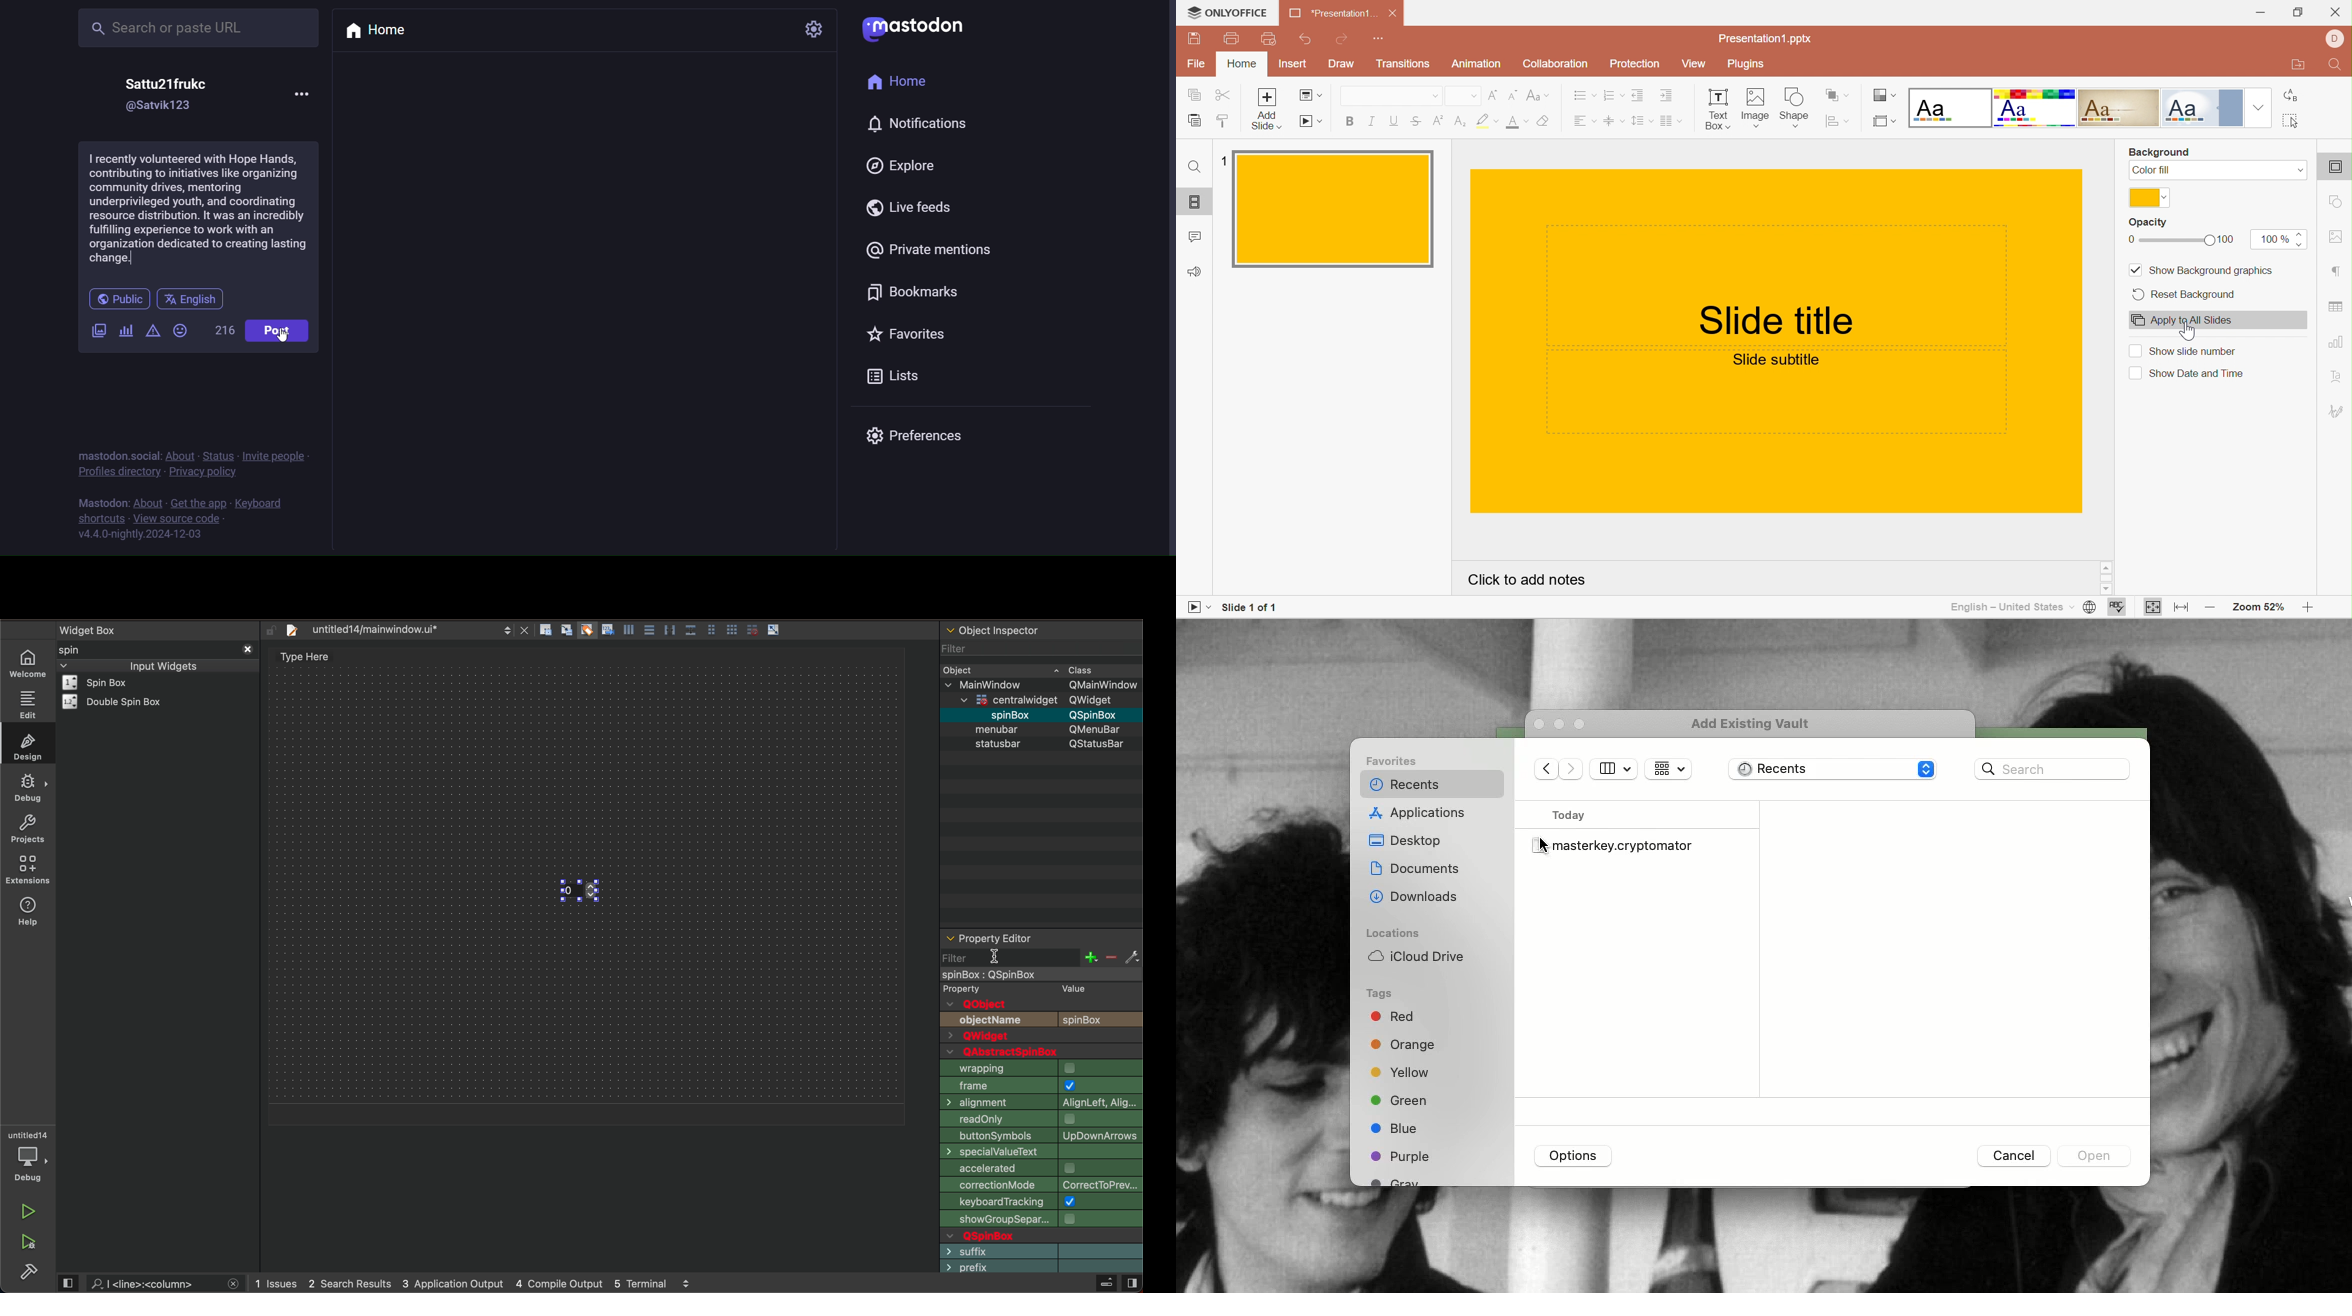 The height and width of the screenshot is (1316, 2352). Describe the element at coordinates (1373, 120) in the screenshot. I see `Italic` at that location.